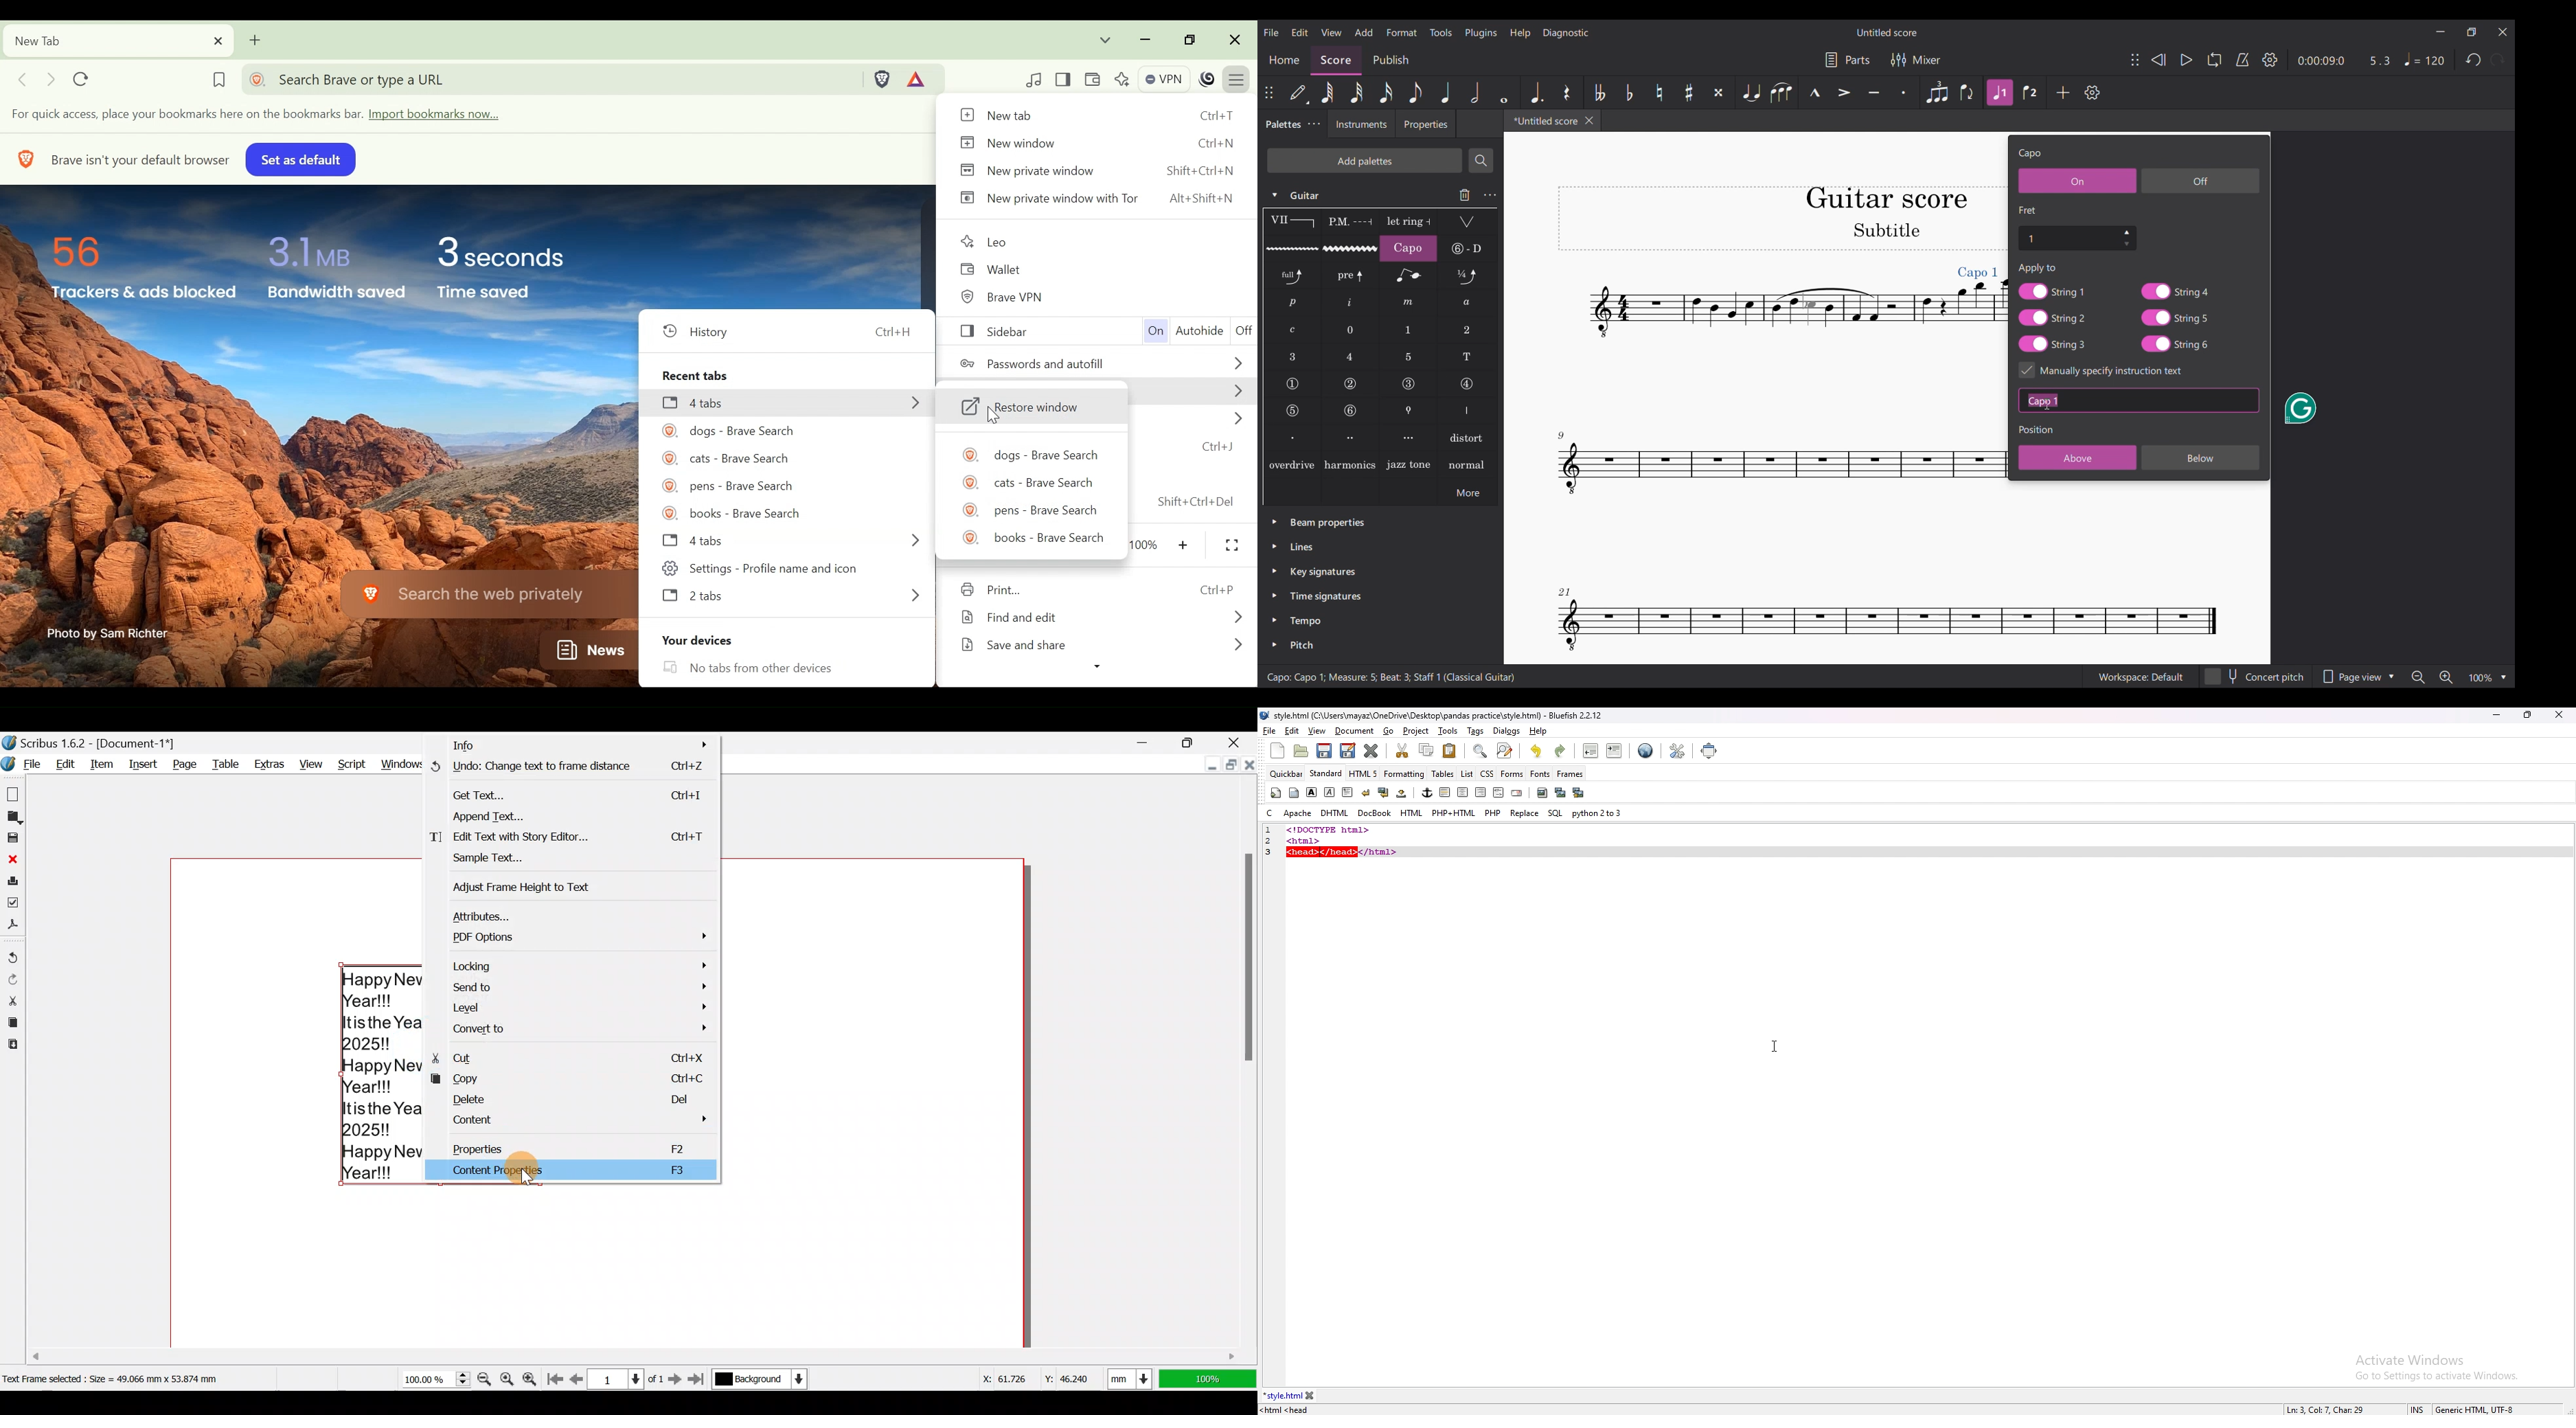 The width and height of the screenshot is (2576, 1428). What do you see at coordinates (434, 1380) in the screenshot?
I see `Current zoom level` at bounding box center [434, 1380].